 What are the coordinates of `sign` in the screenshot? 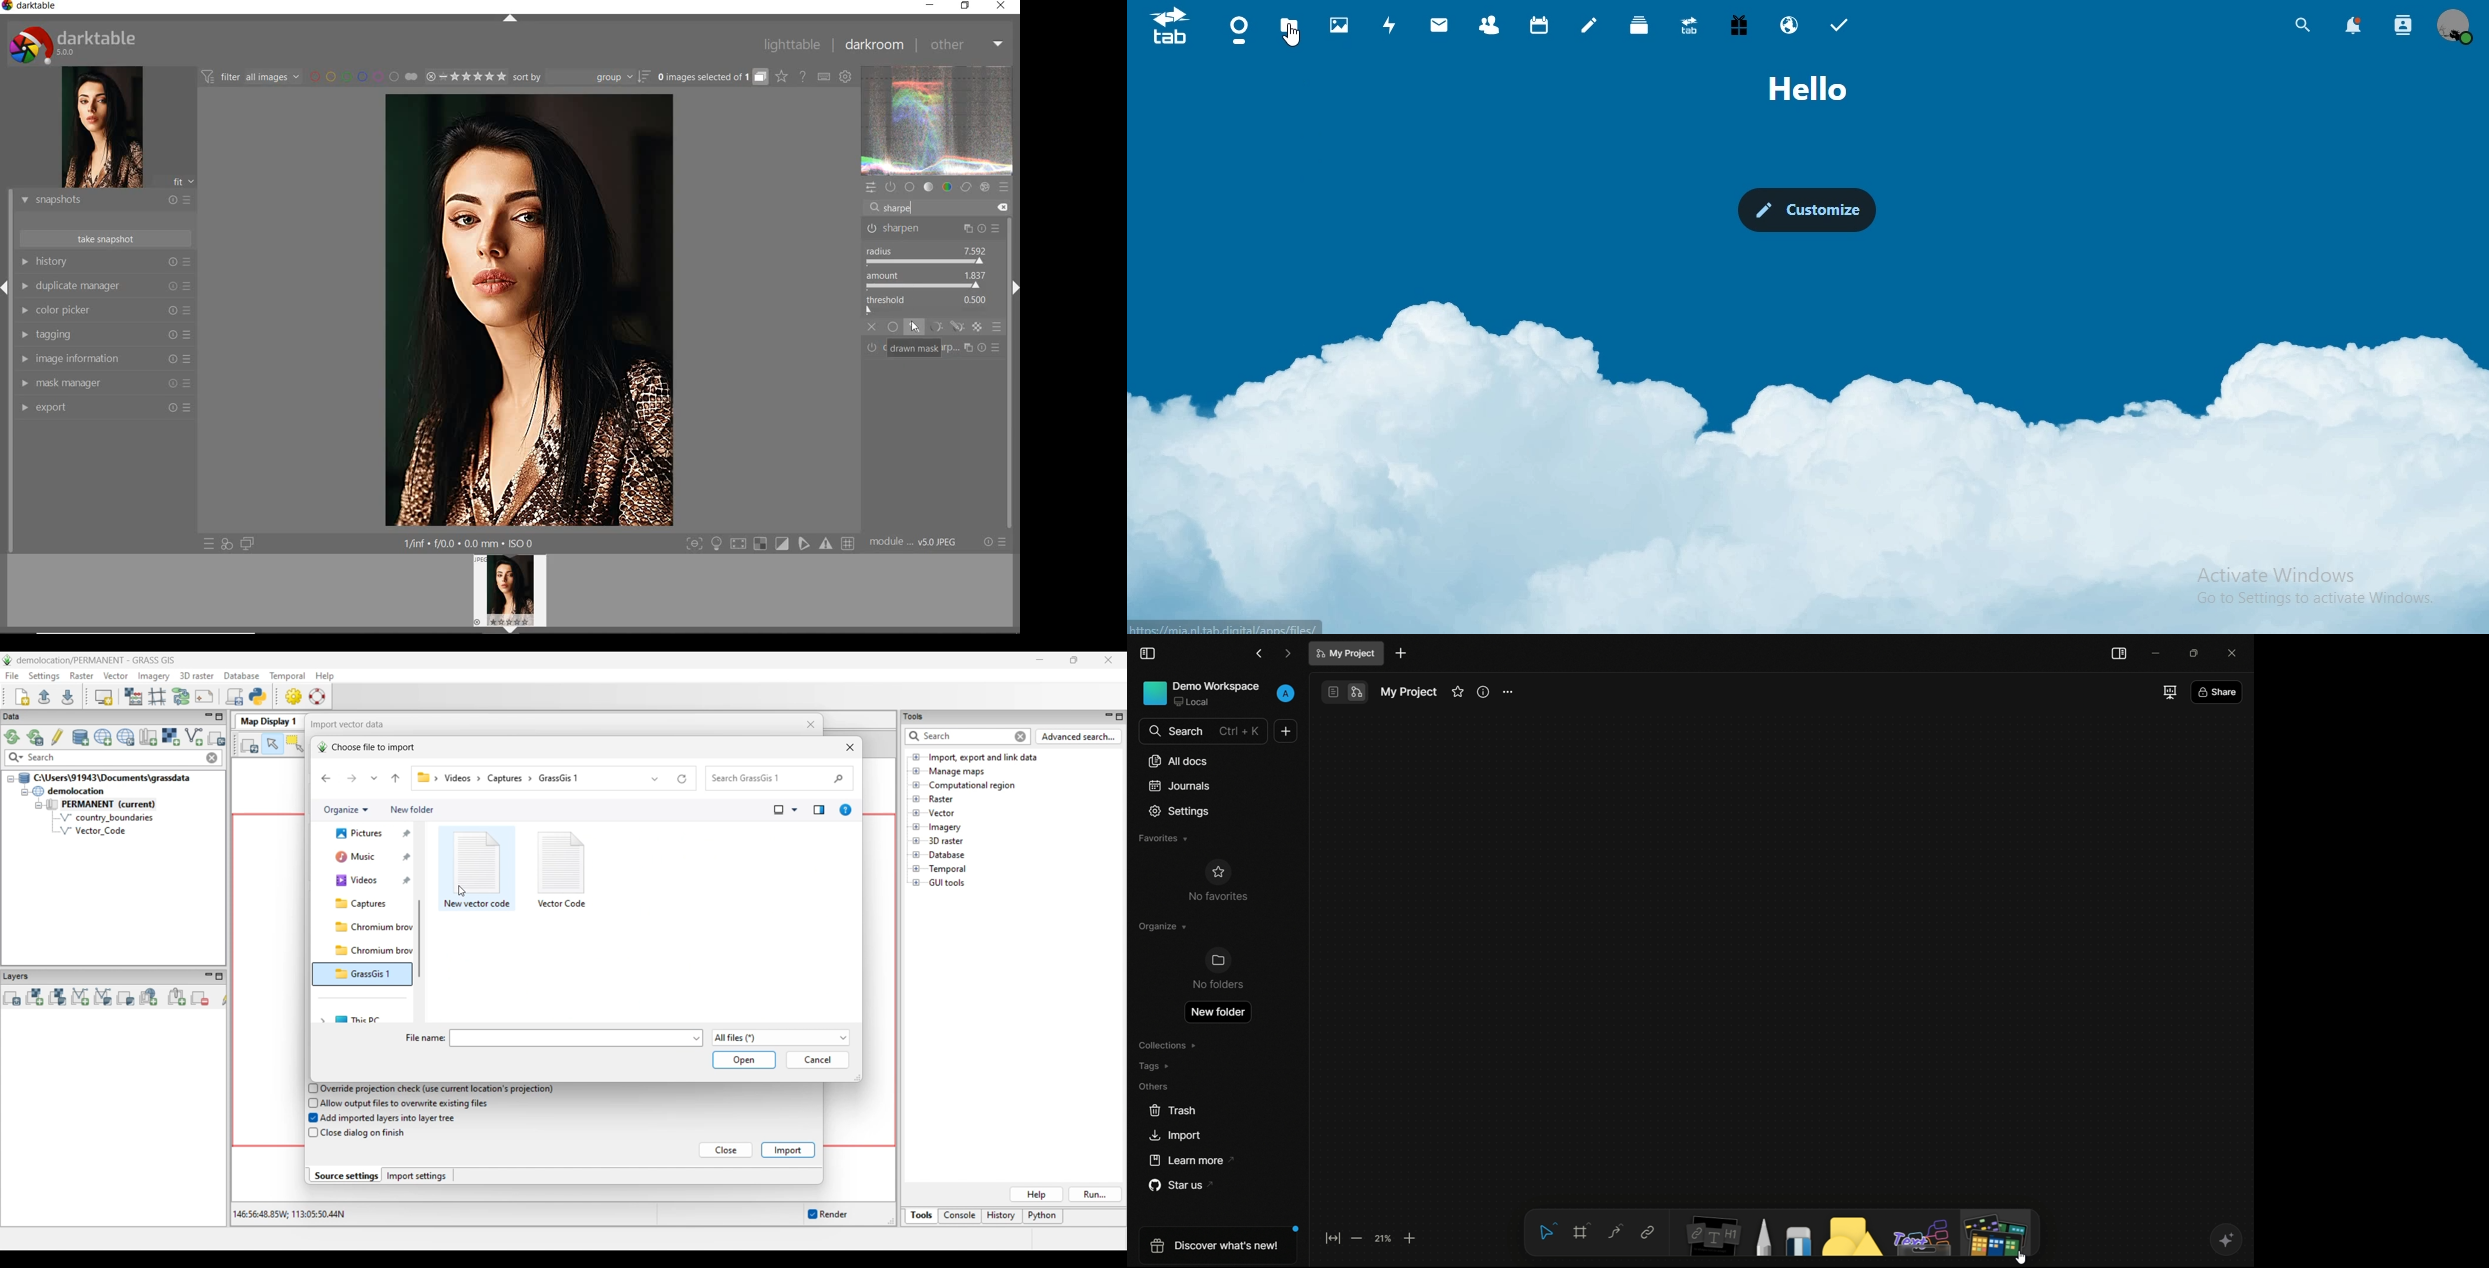 It's located at (982, 347).